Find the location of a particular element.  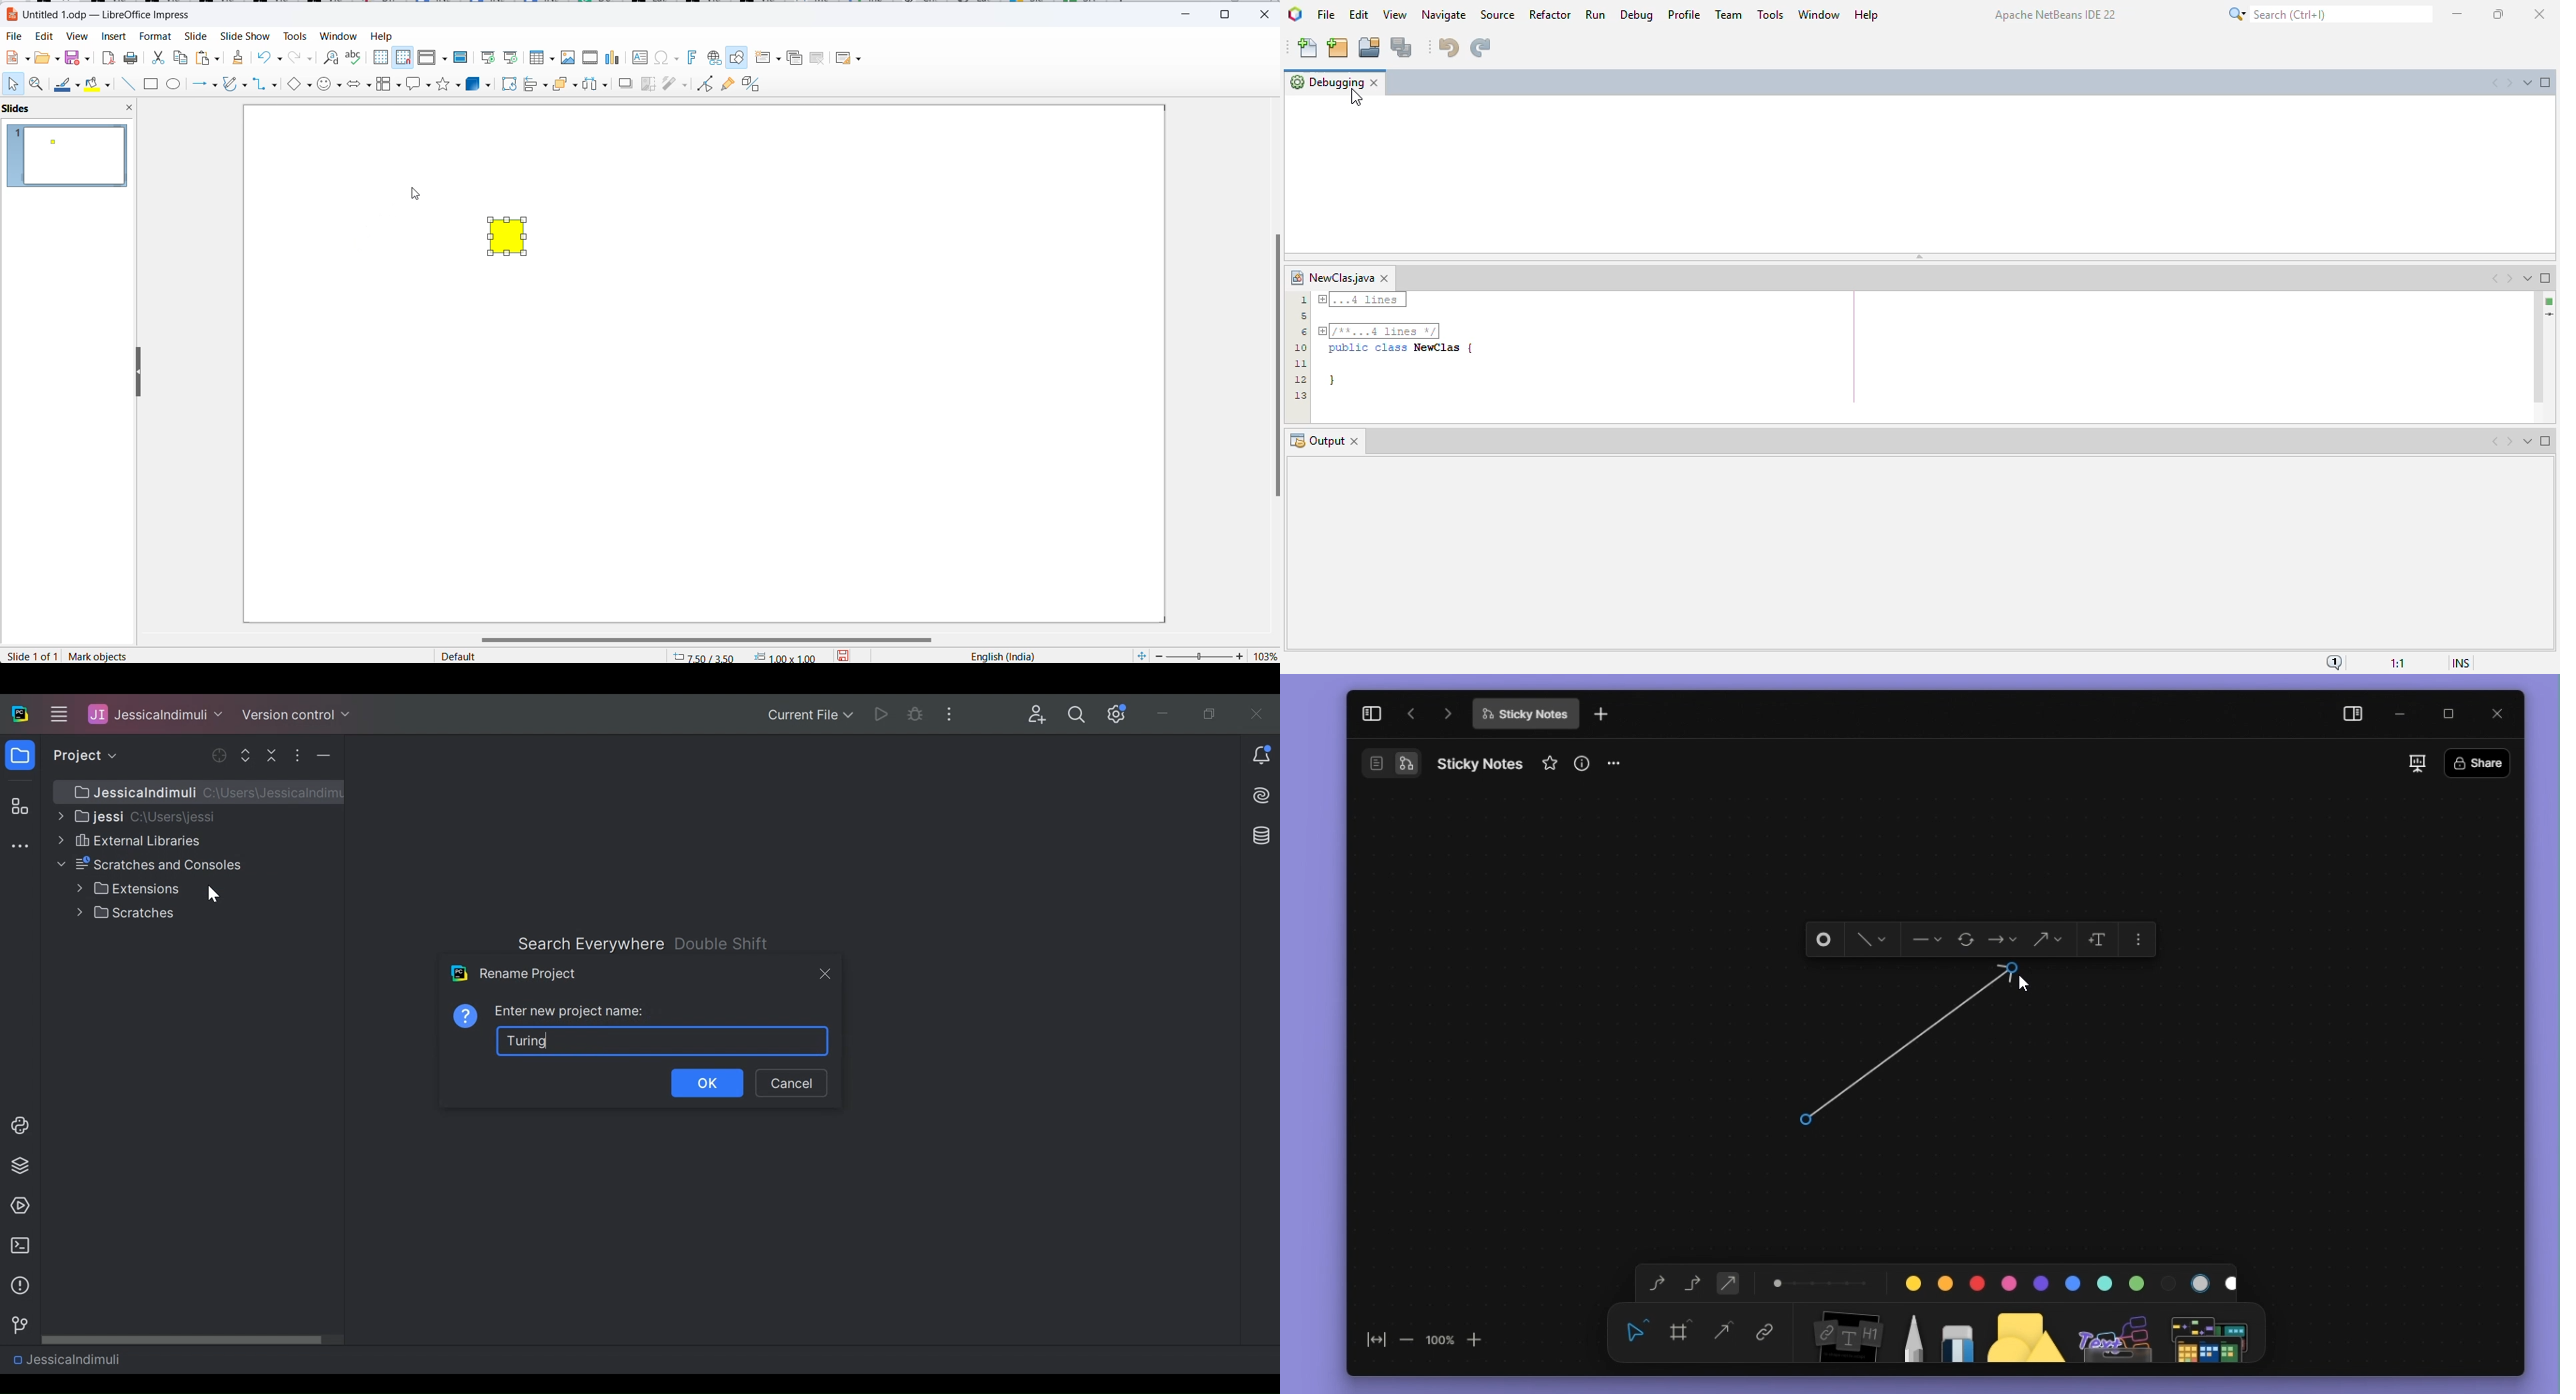

maximize window is located at coordinates (2546, 277).